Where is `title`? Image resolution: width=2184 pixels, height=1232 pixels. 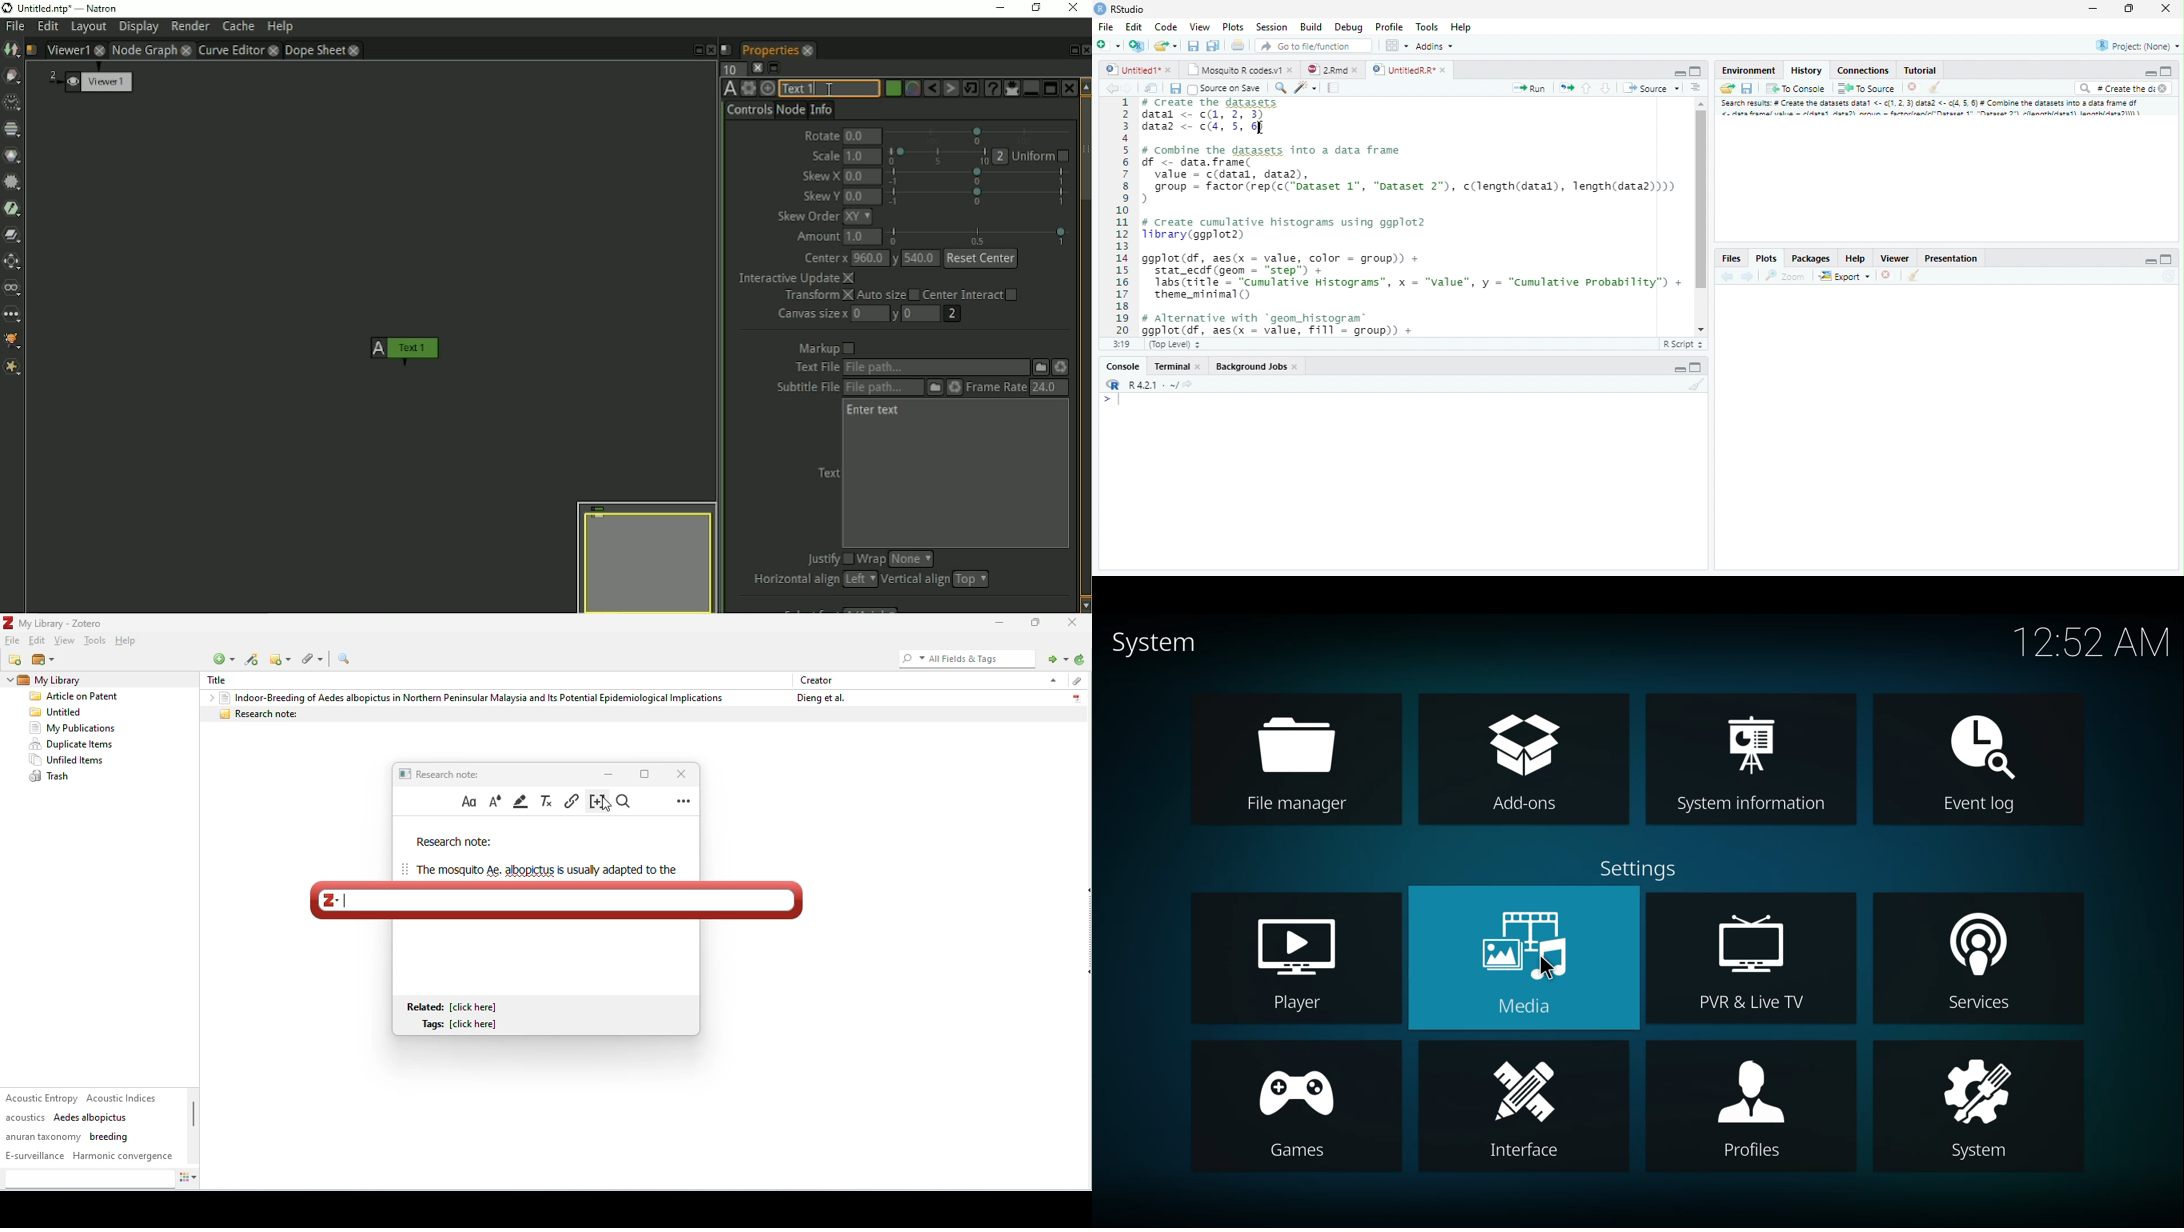
title is located at coordinates (54, 623).